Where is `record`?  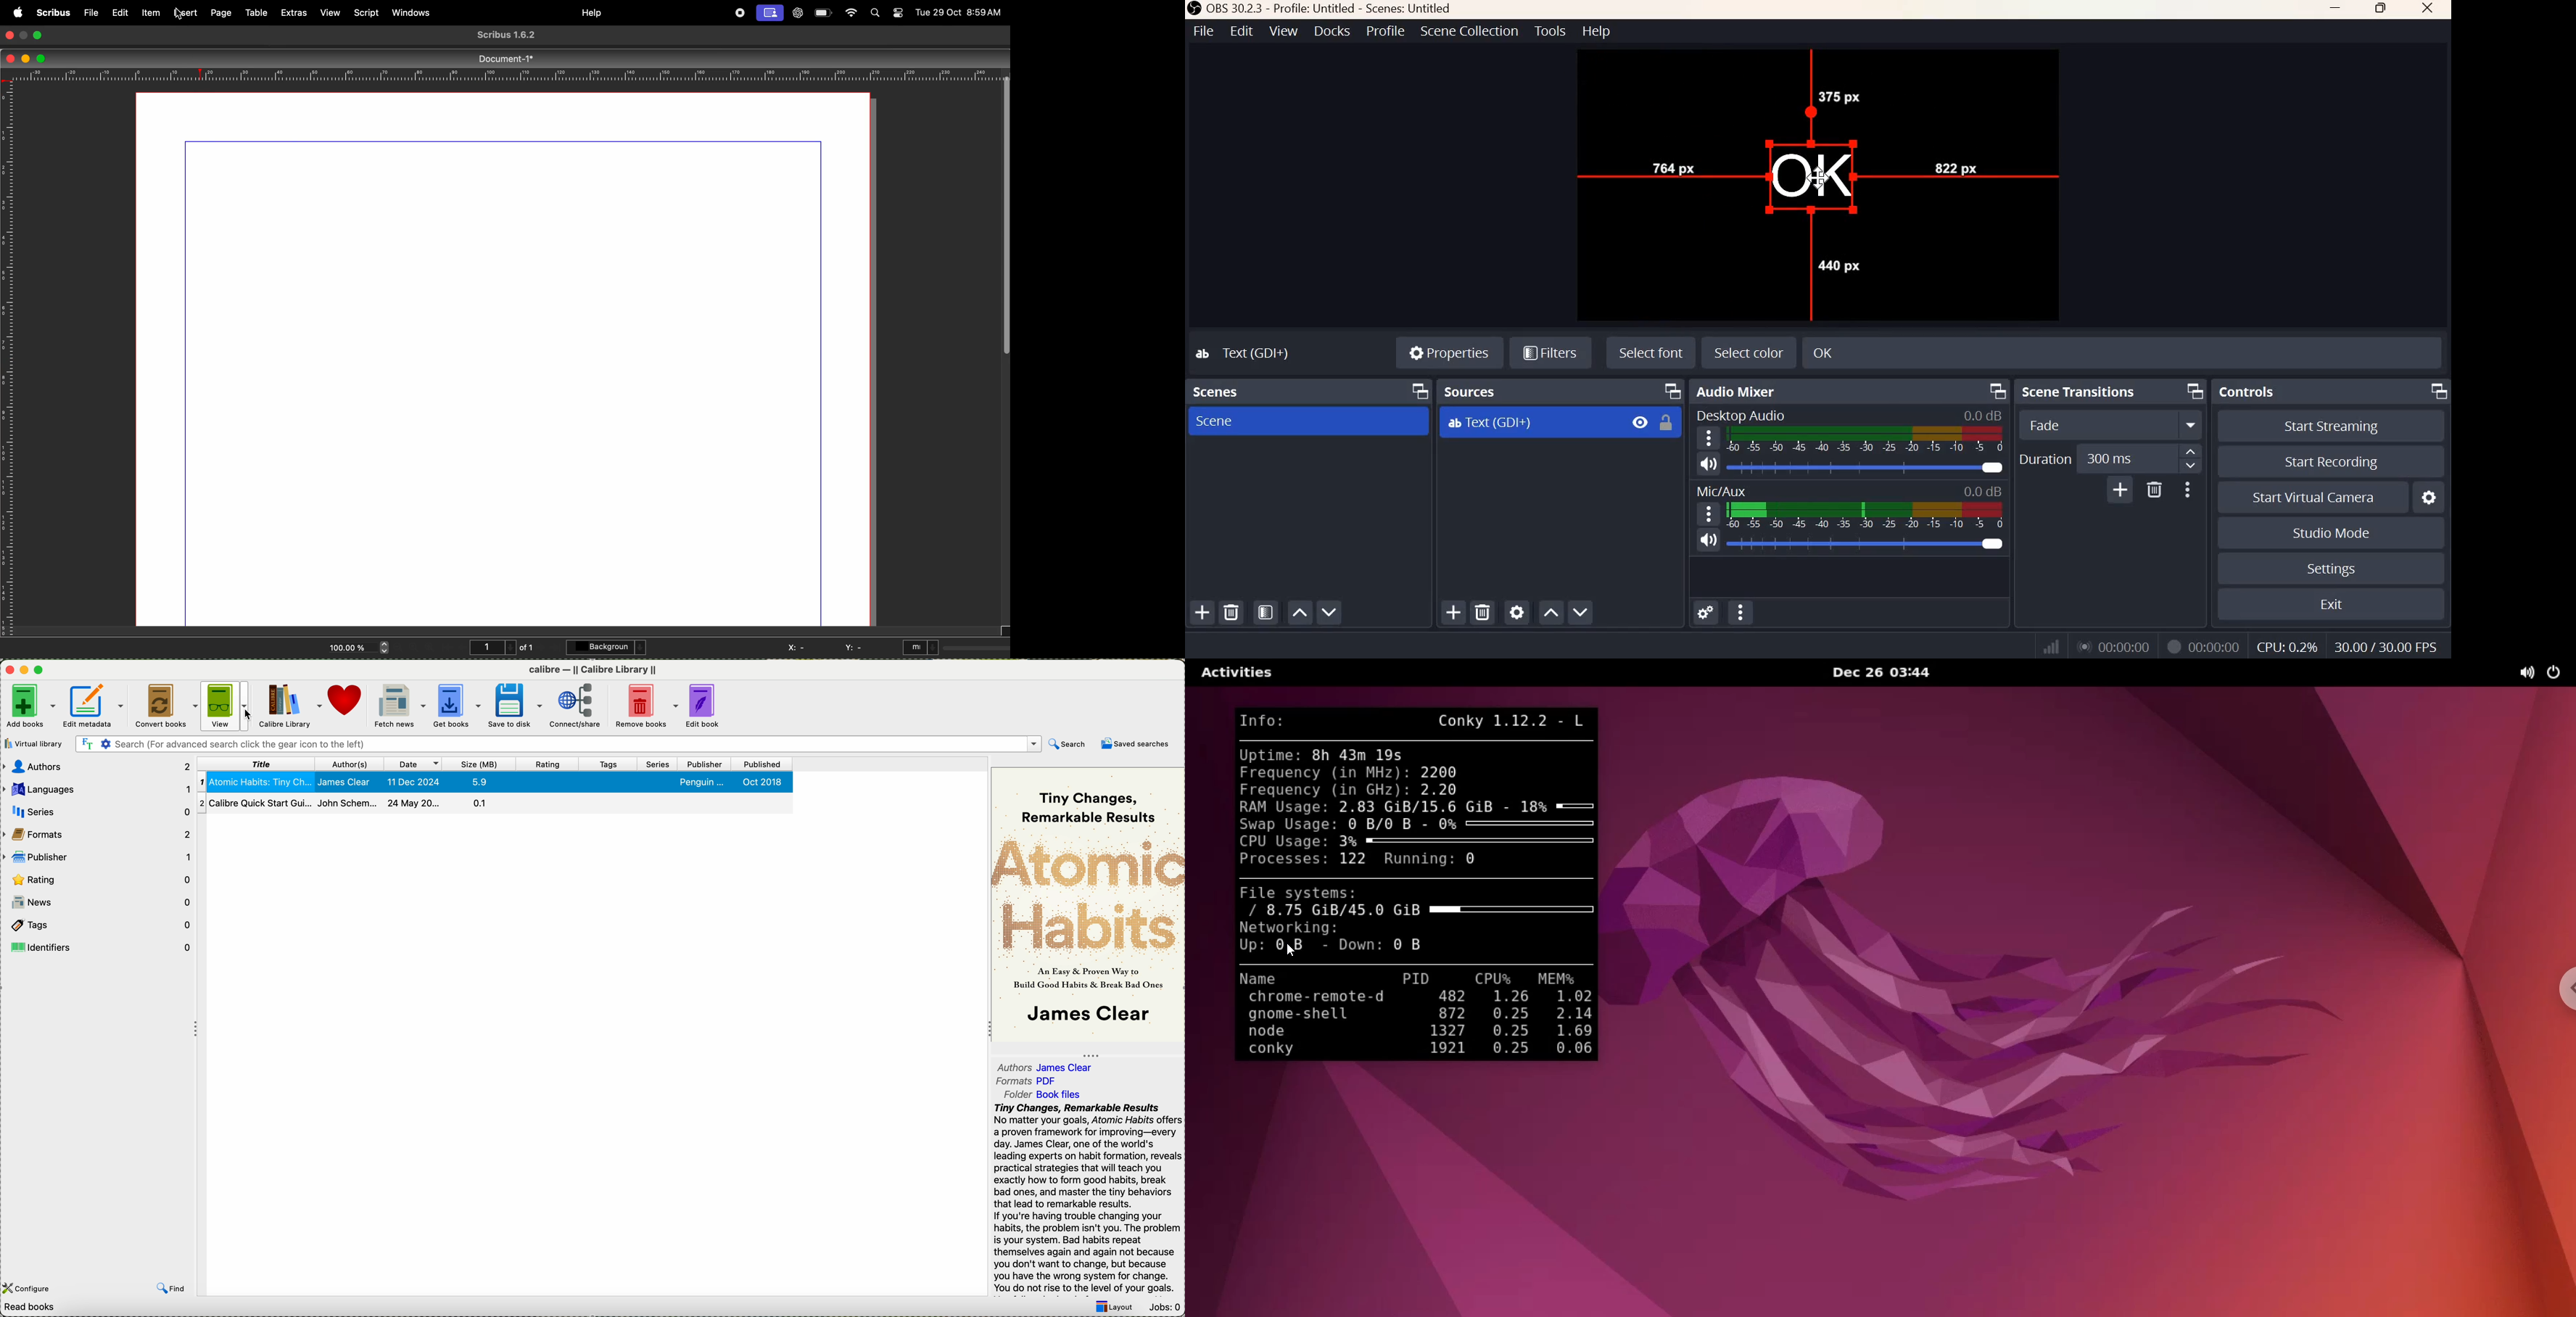
record is located at coordinates (739, 13).